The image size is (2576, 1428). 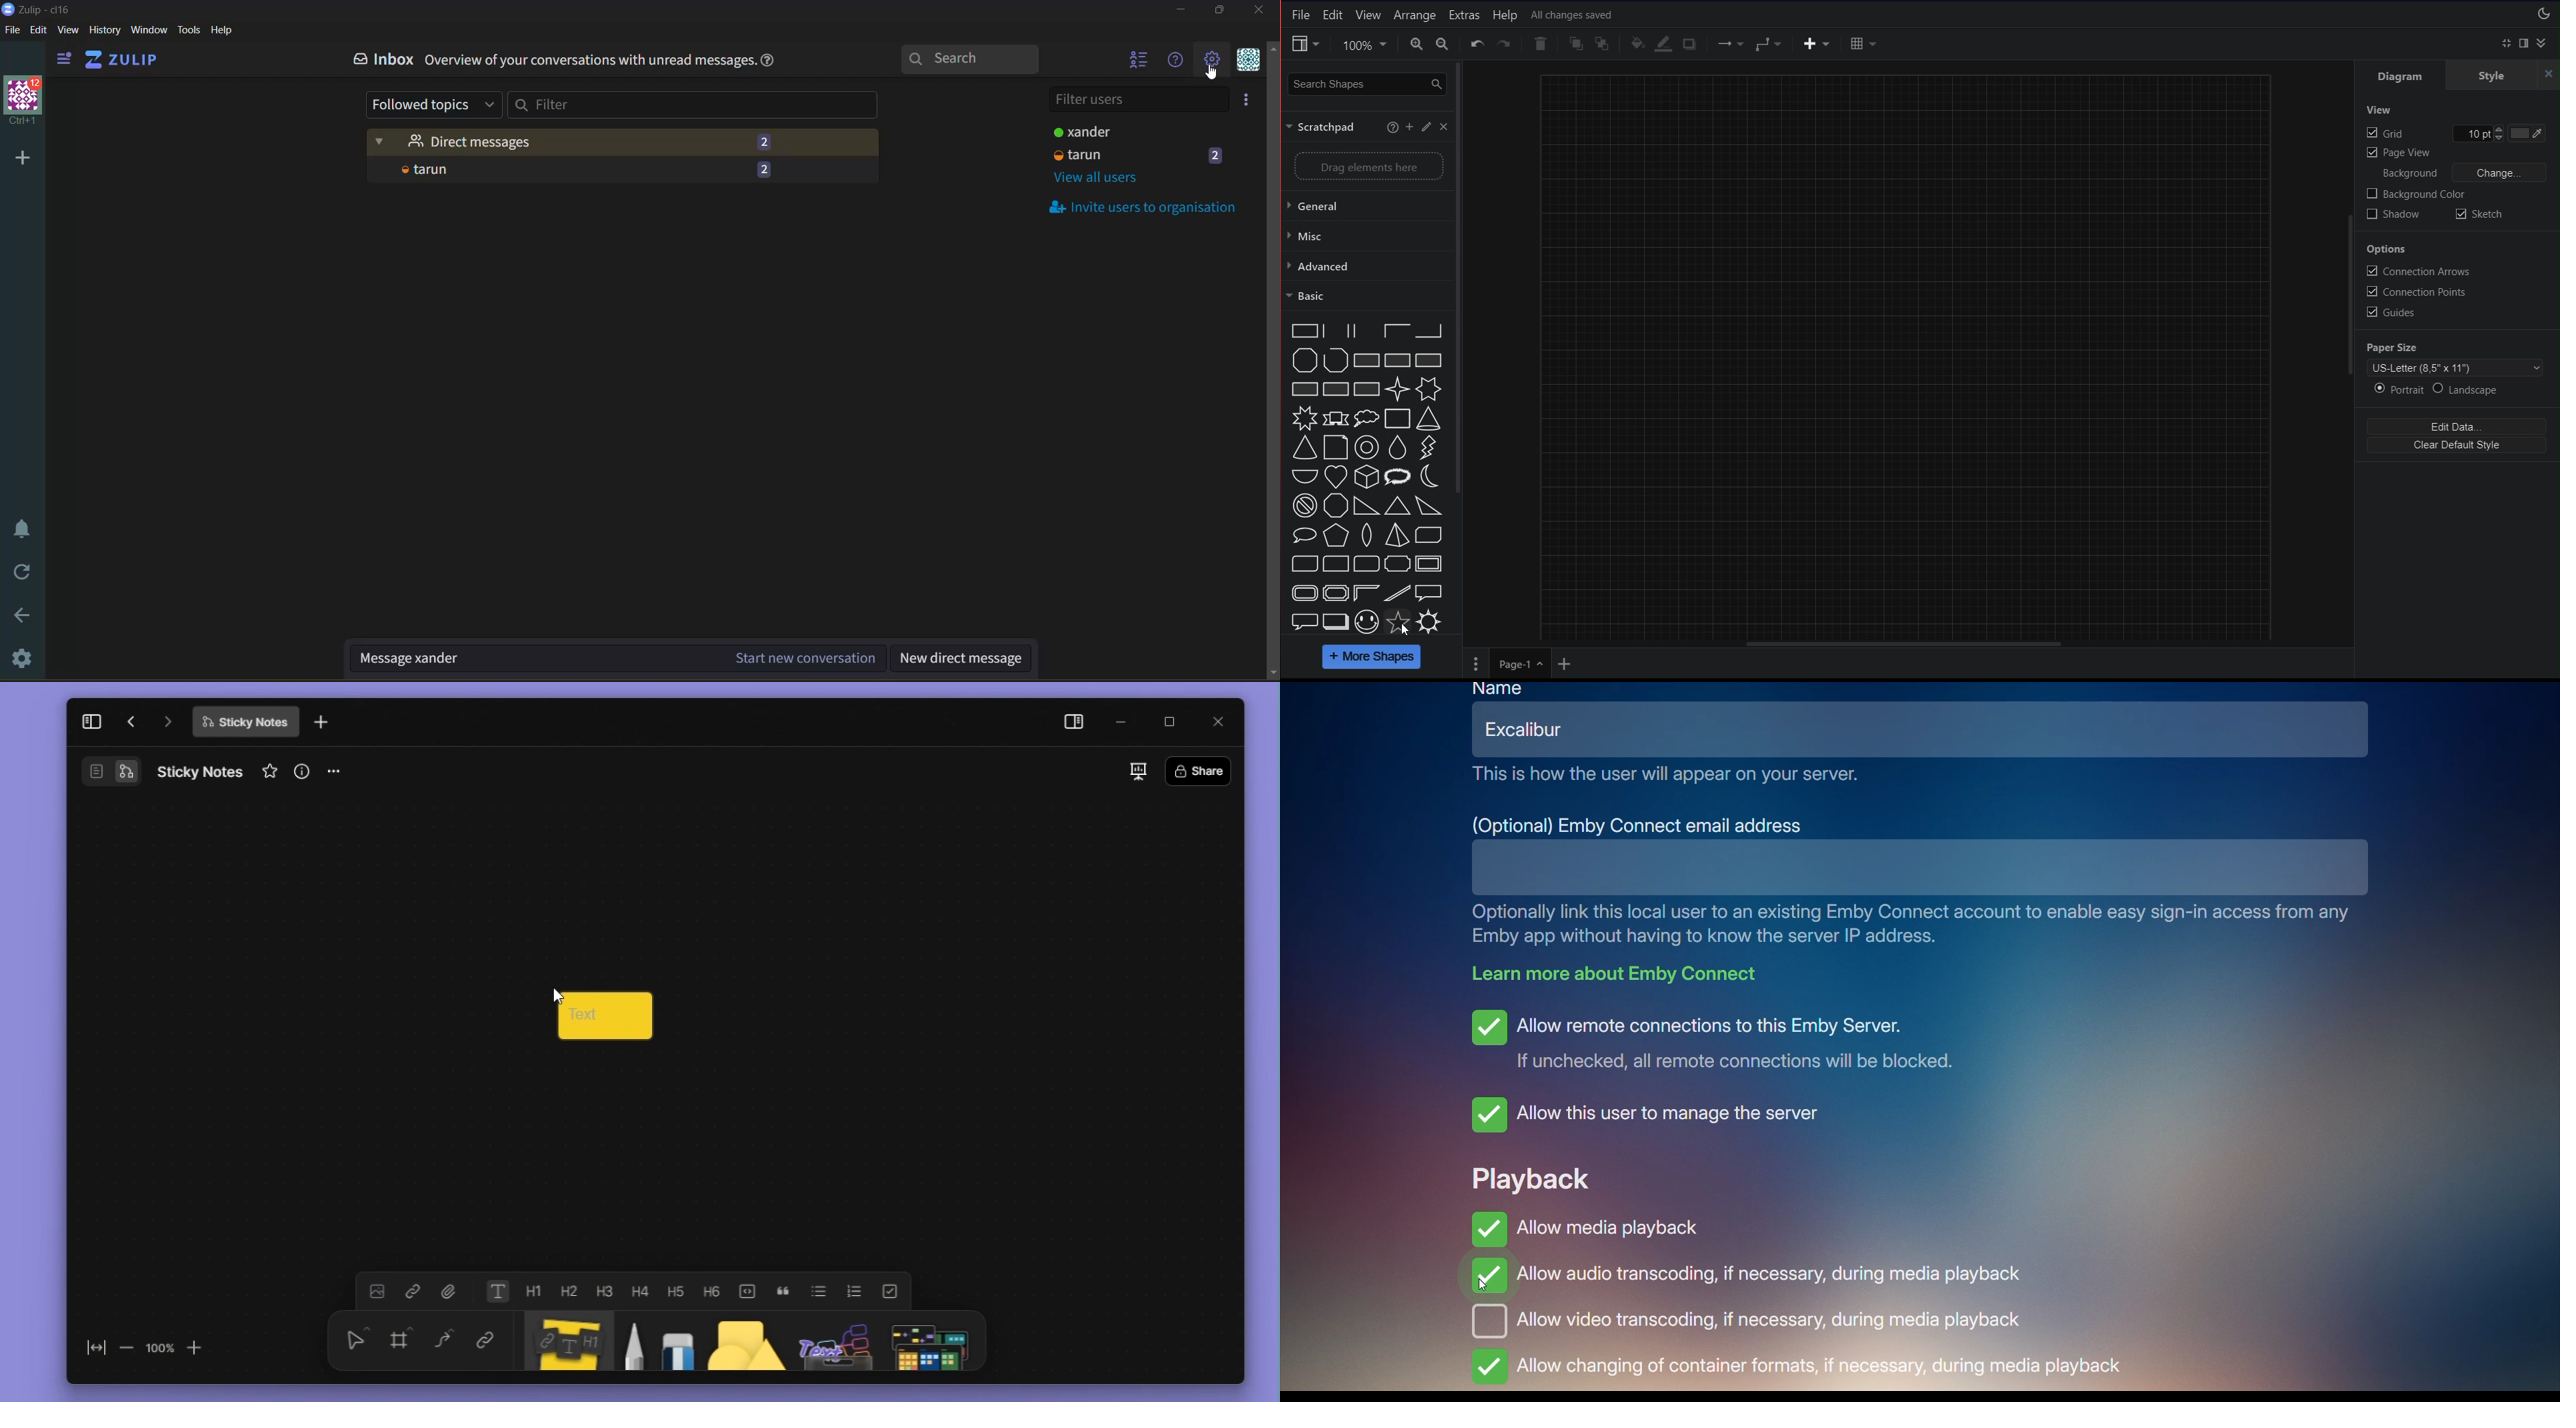 What do you see at coordinates (1305, 593) in the screenshot?
I see `rounded frame` at bounding box center [1305, 593].